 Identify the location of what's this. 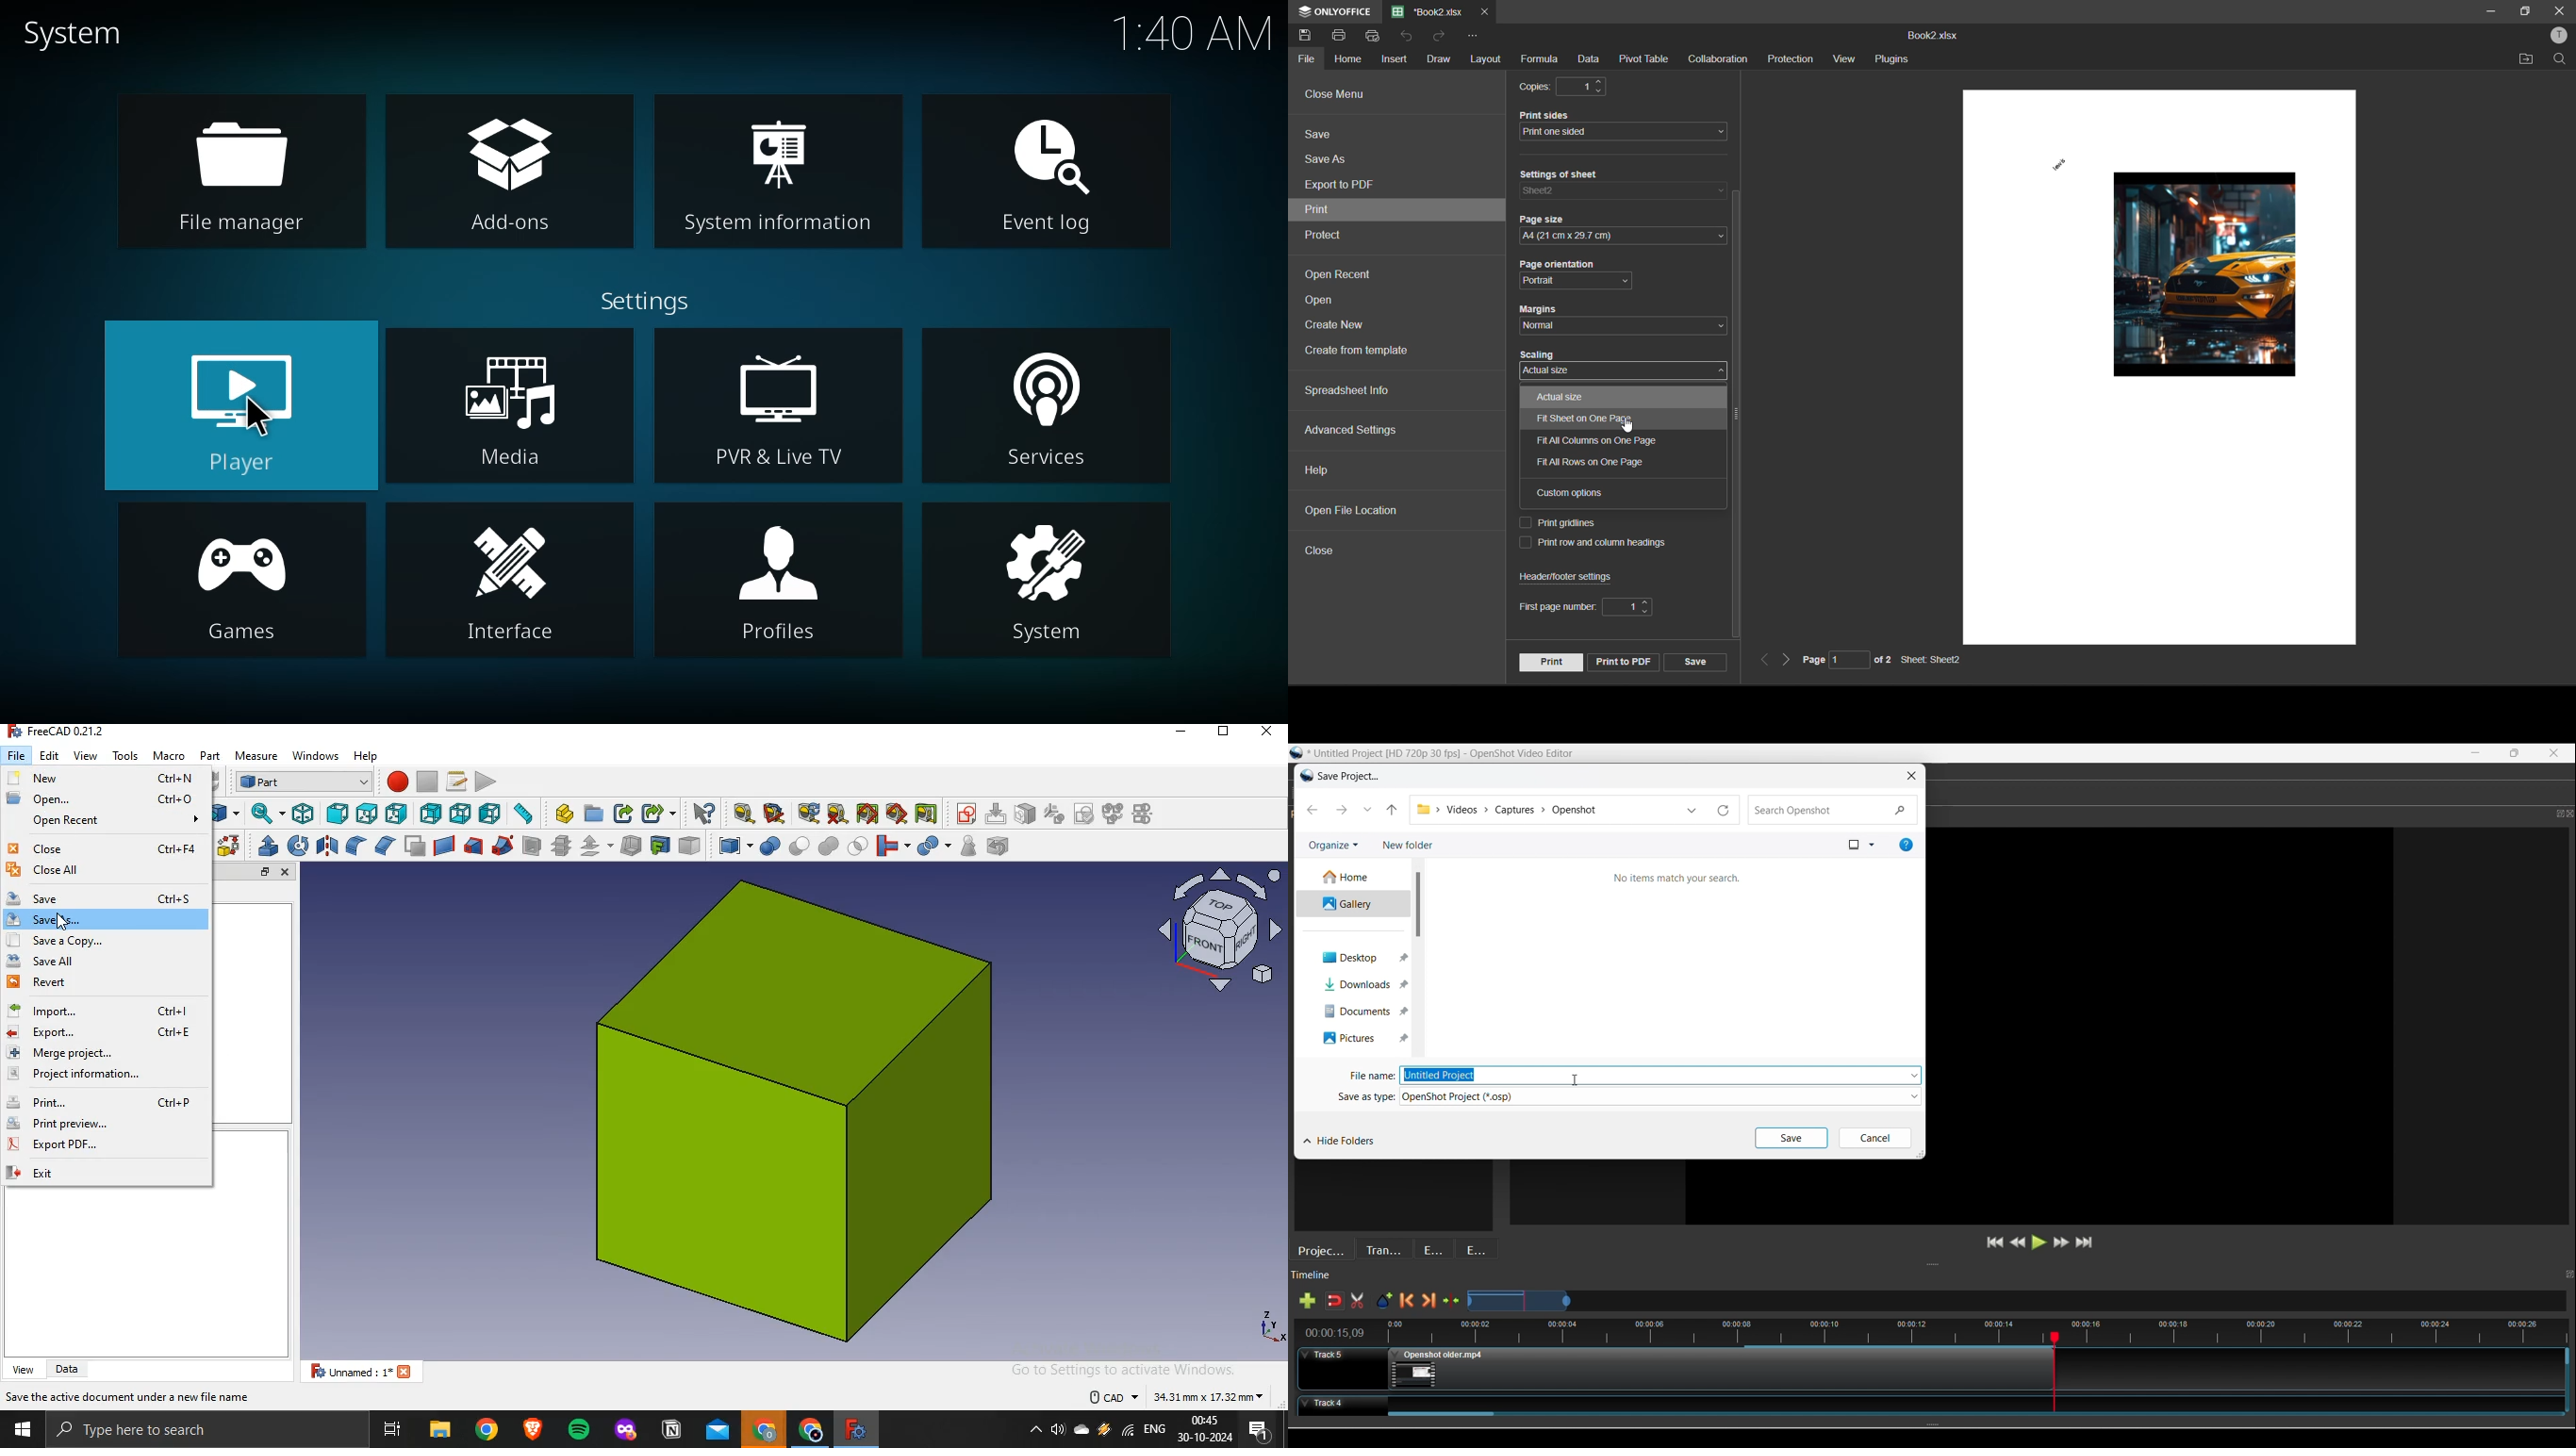
(704, 814).